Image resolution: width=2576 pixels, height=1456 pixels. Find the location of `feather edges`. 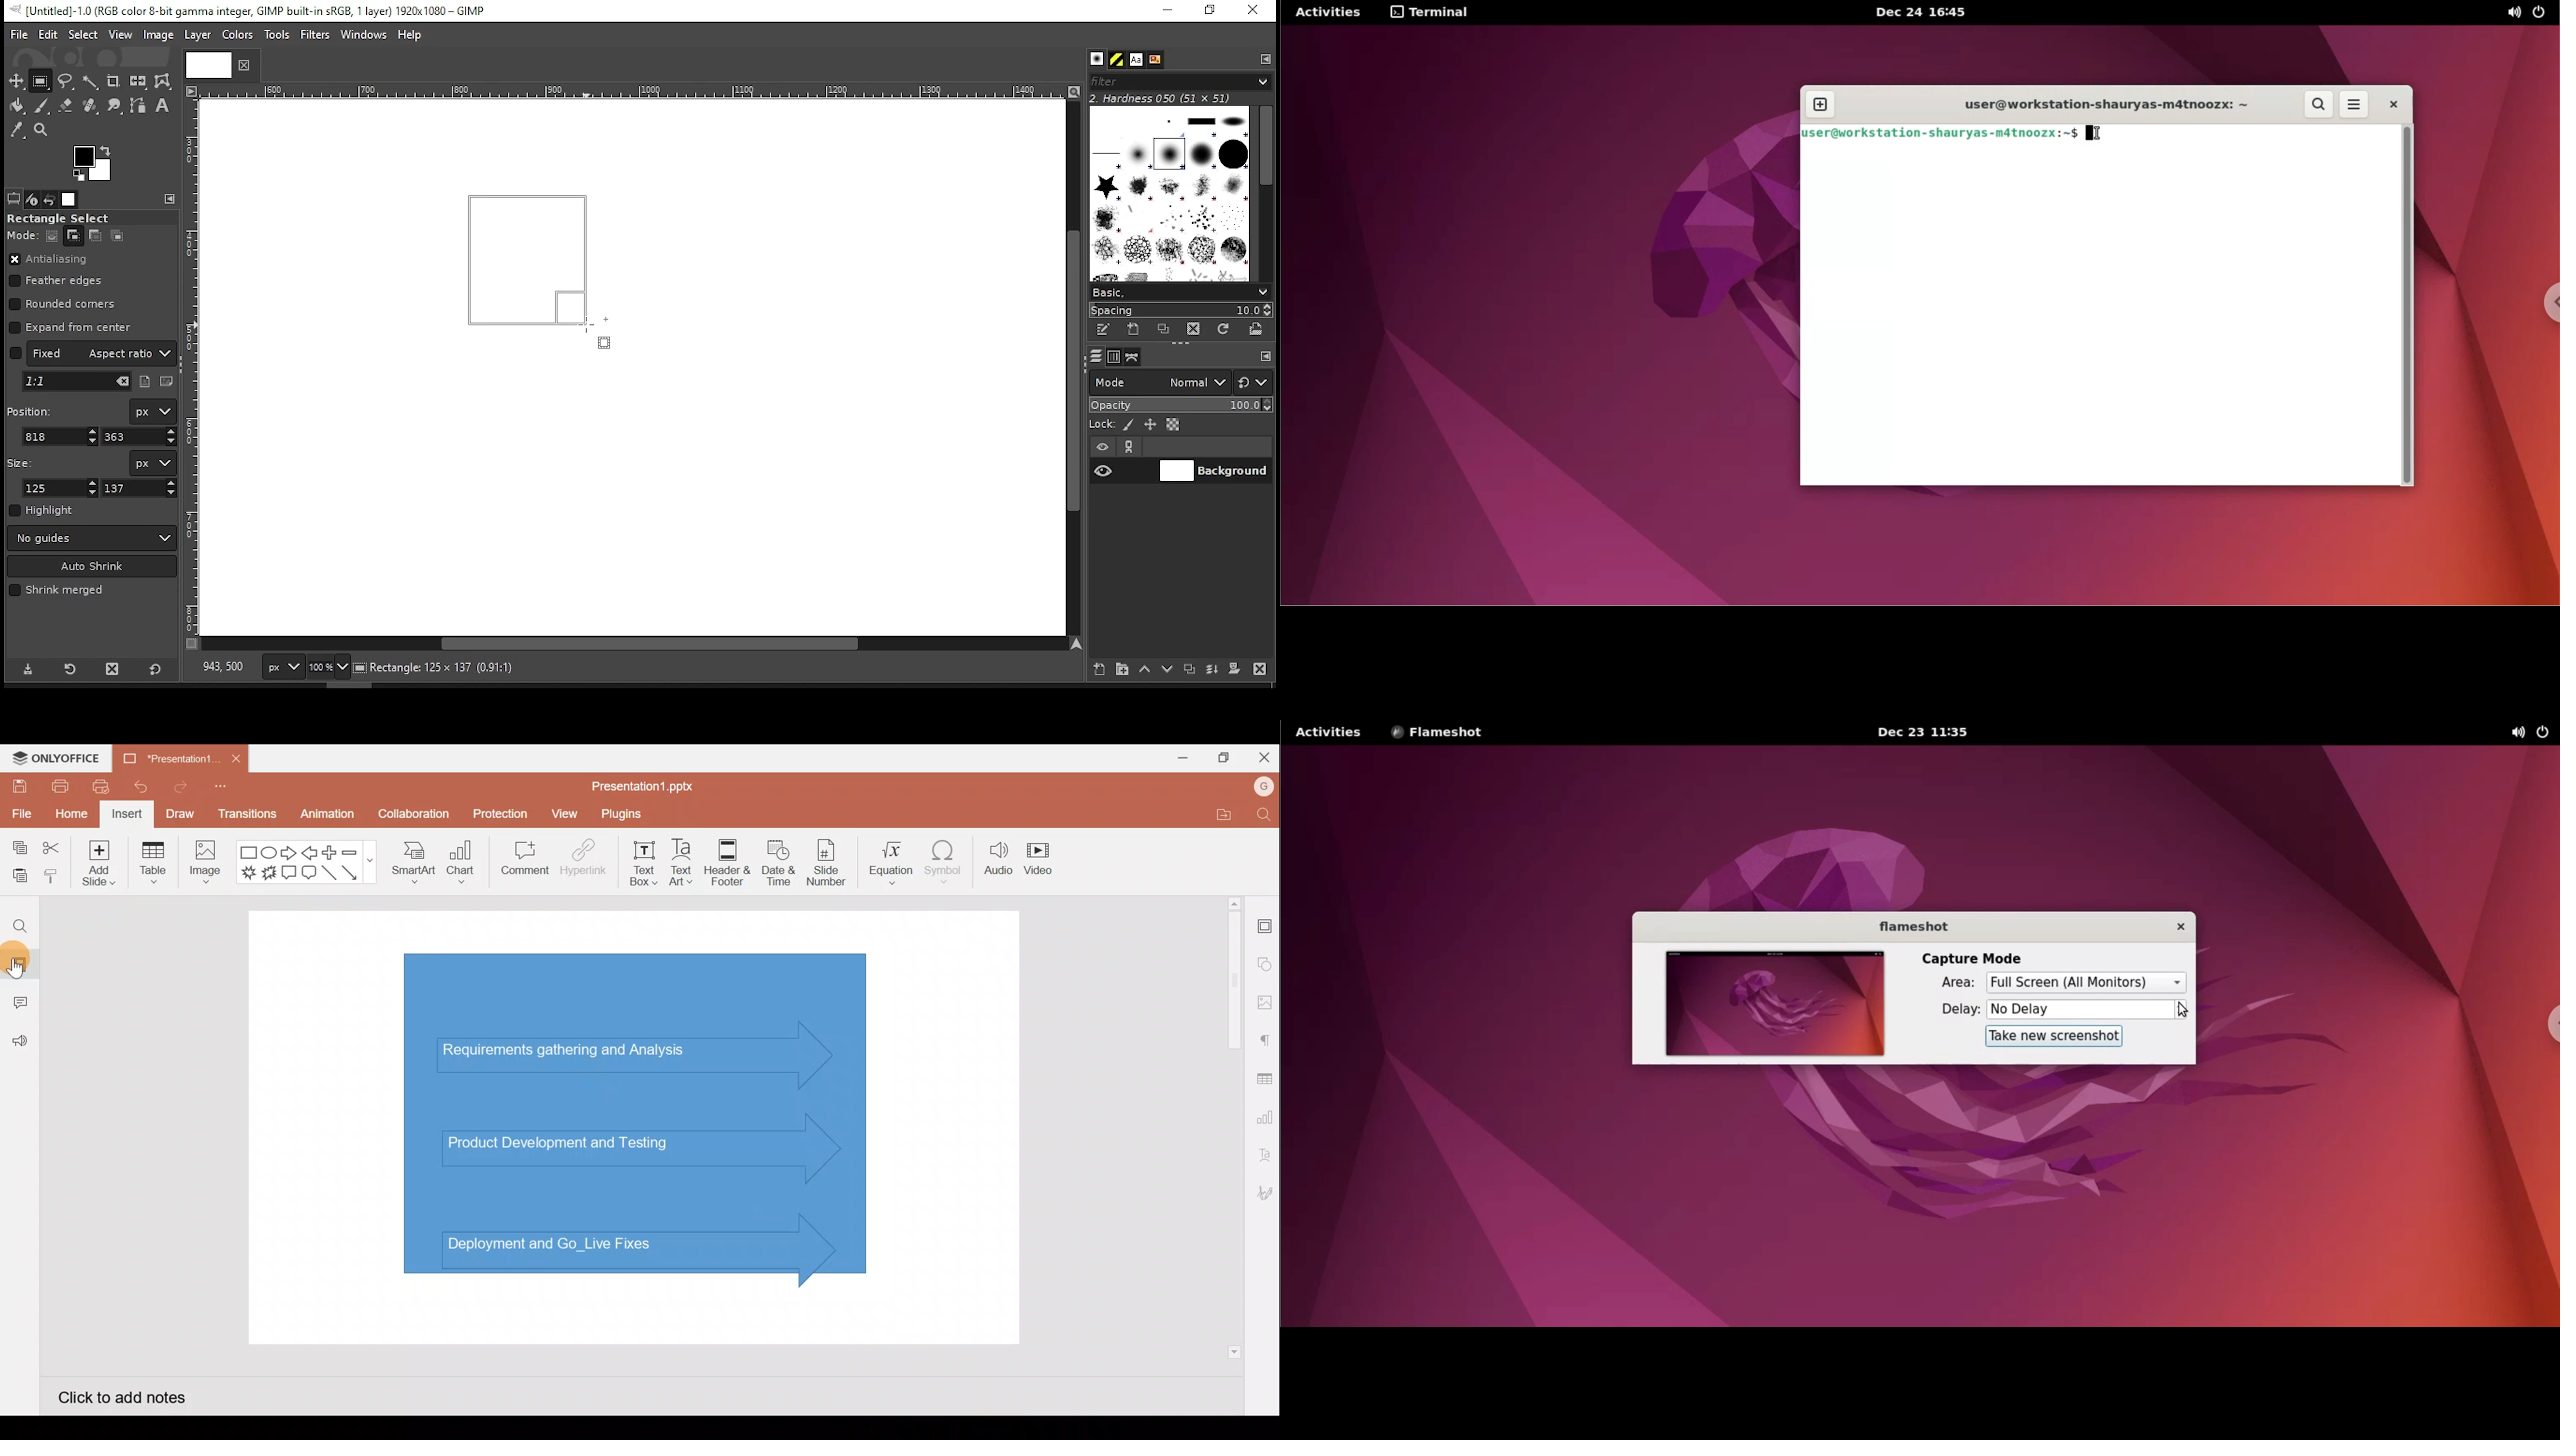

feather edges is located at coordinates (61, 281).